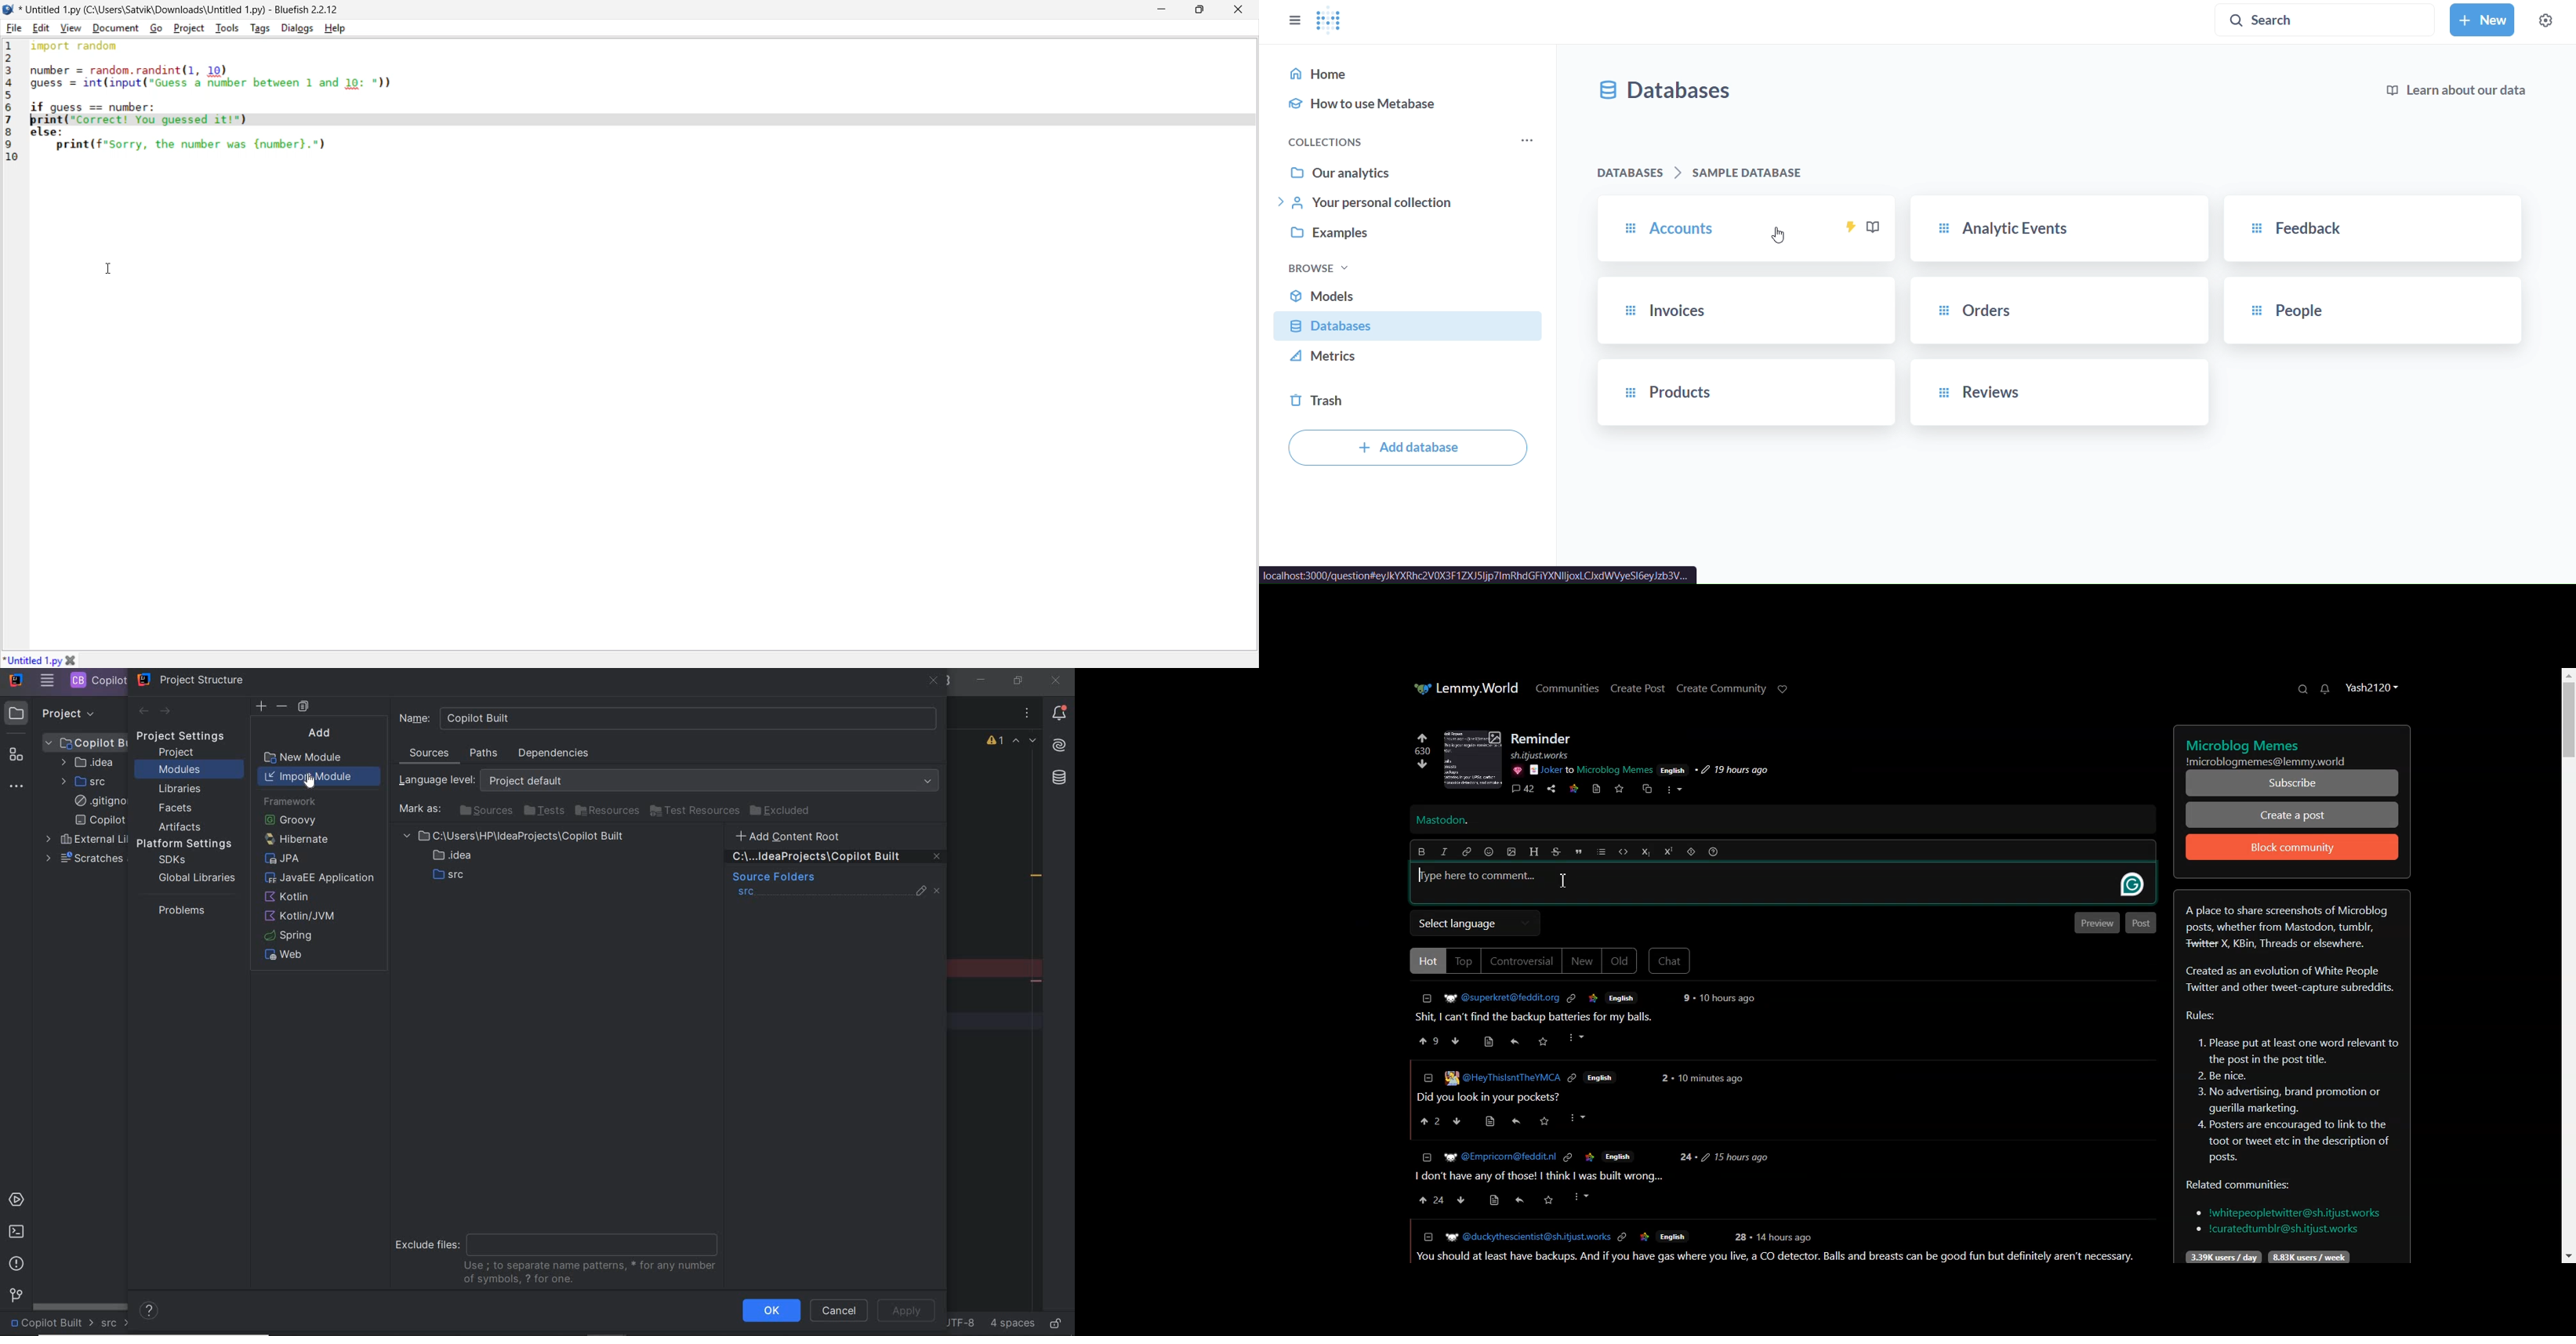 This screenshot has height=1344, width=2576. I want to click on project name, so click(51, 1324).